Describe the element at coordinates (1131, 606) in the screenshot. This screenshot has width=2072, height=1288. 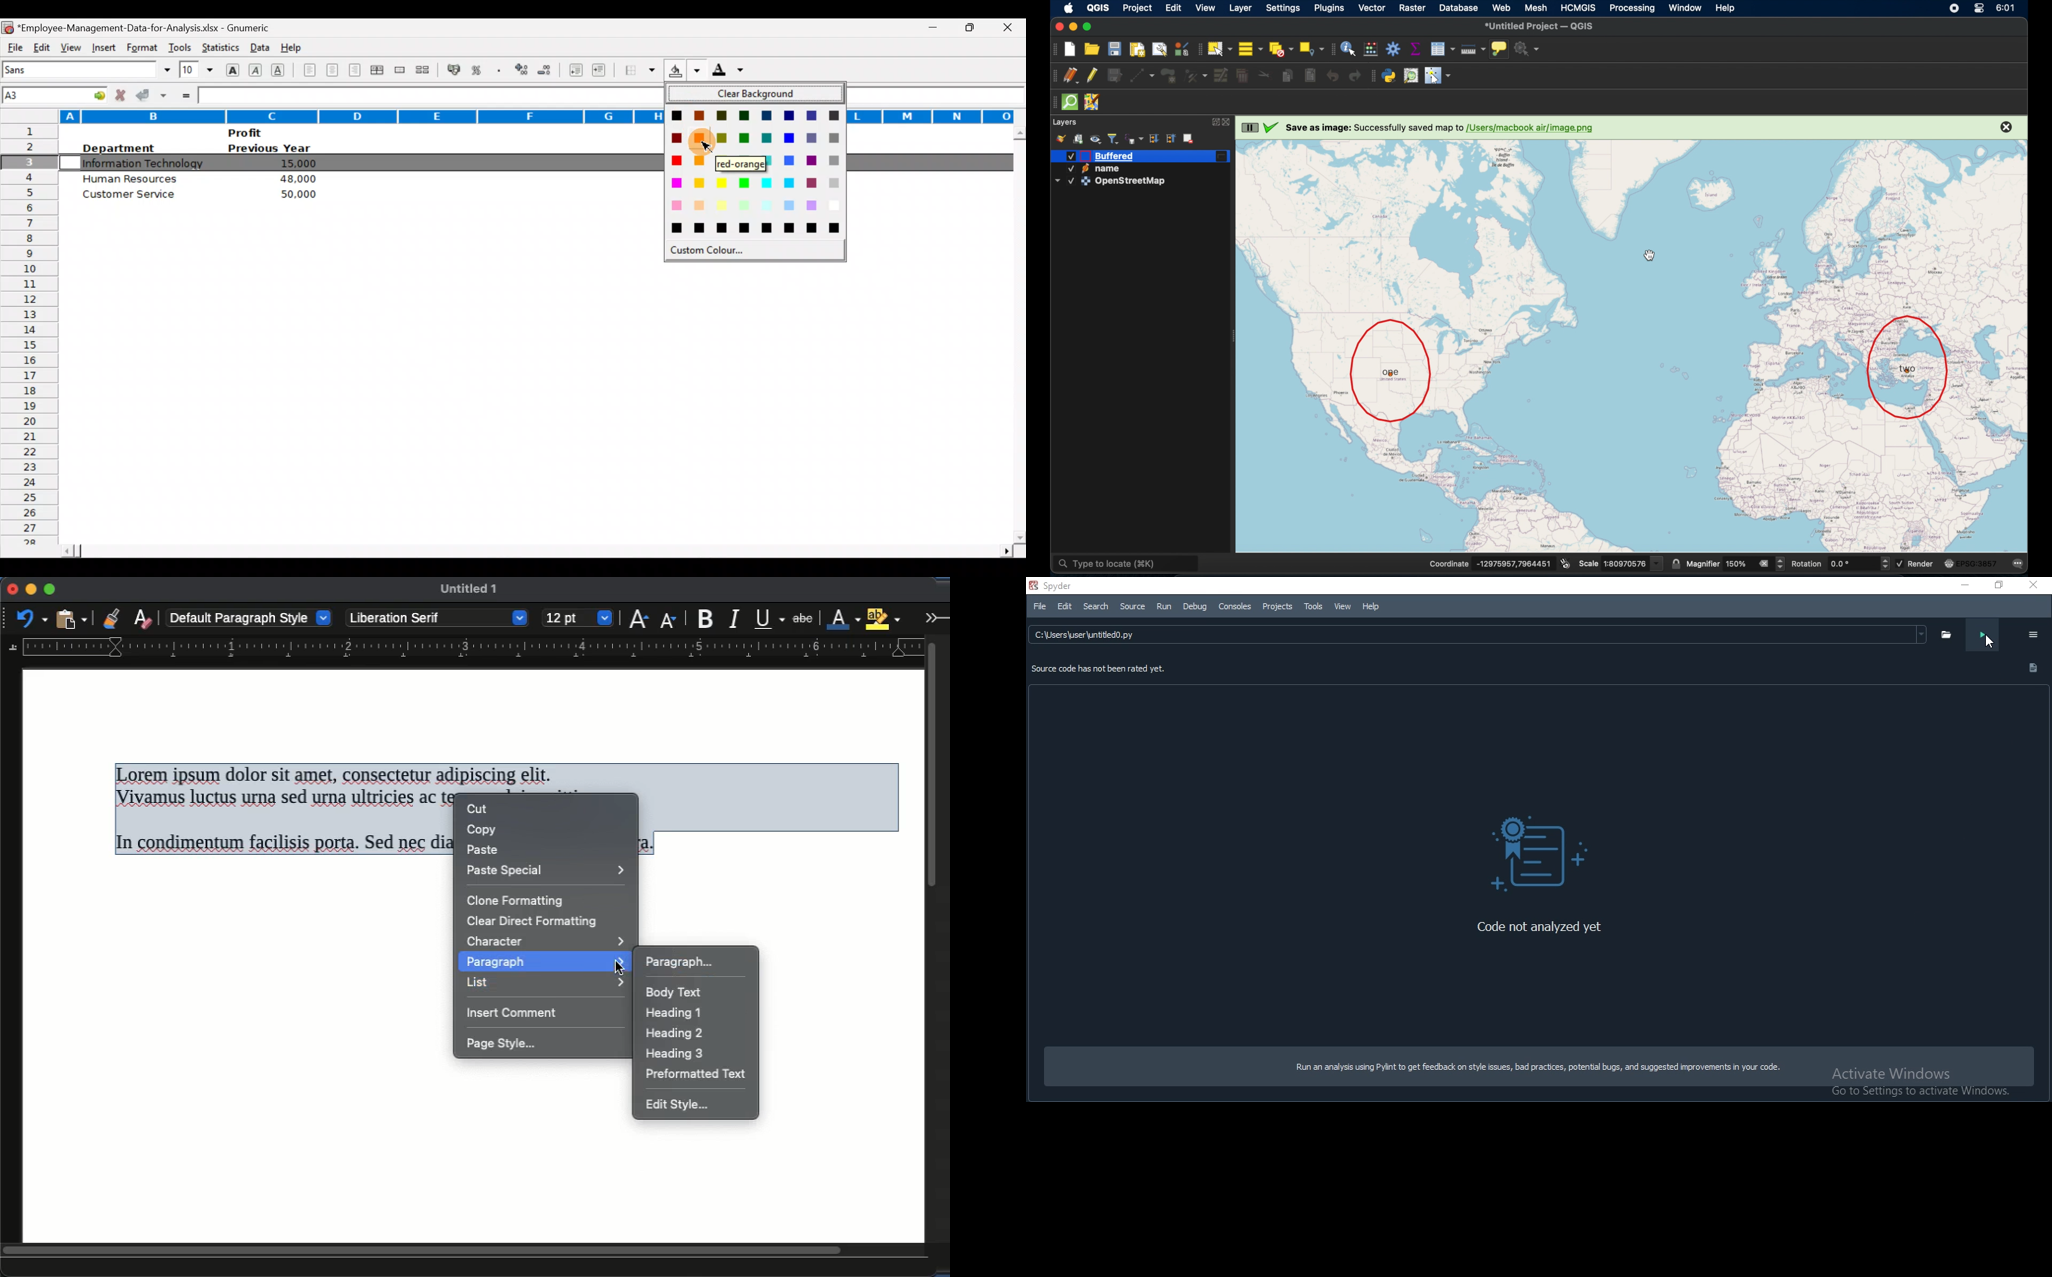
I see `Source` at that location.